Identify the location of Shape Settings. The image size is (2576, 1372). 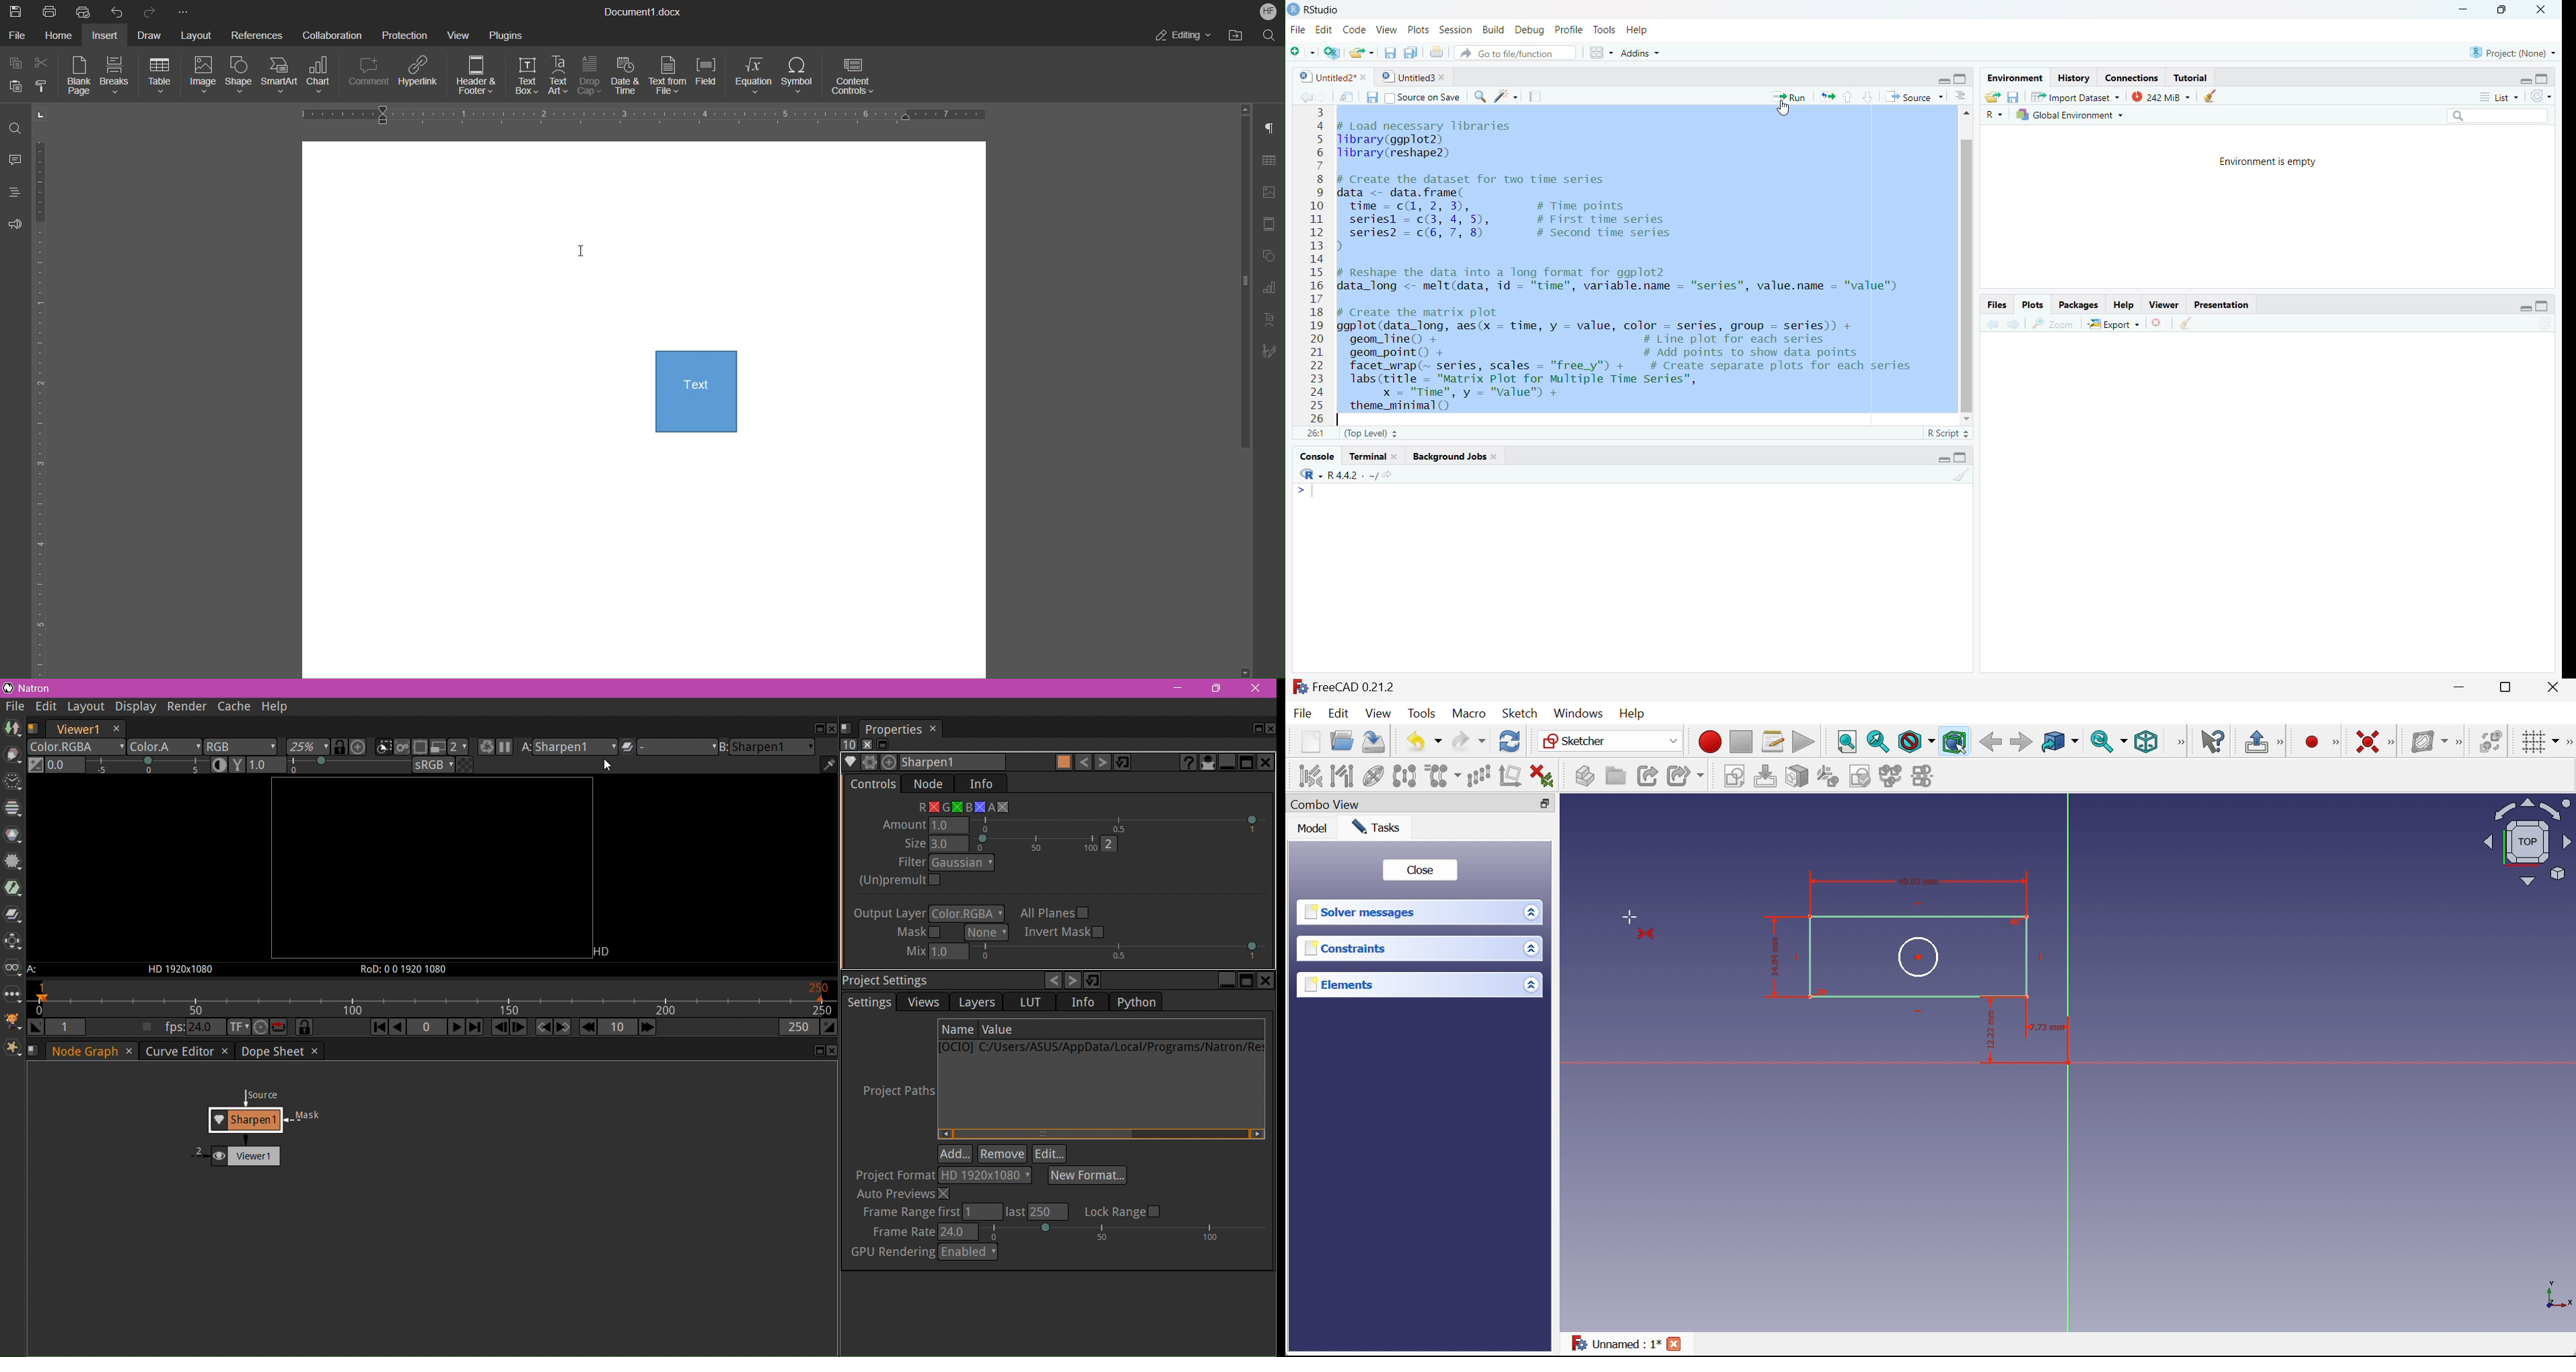
(1272, 255).